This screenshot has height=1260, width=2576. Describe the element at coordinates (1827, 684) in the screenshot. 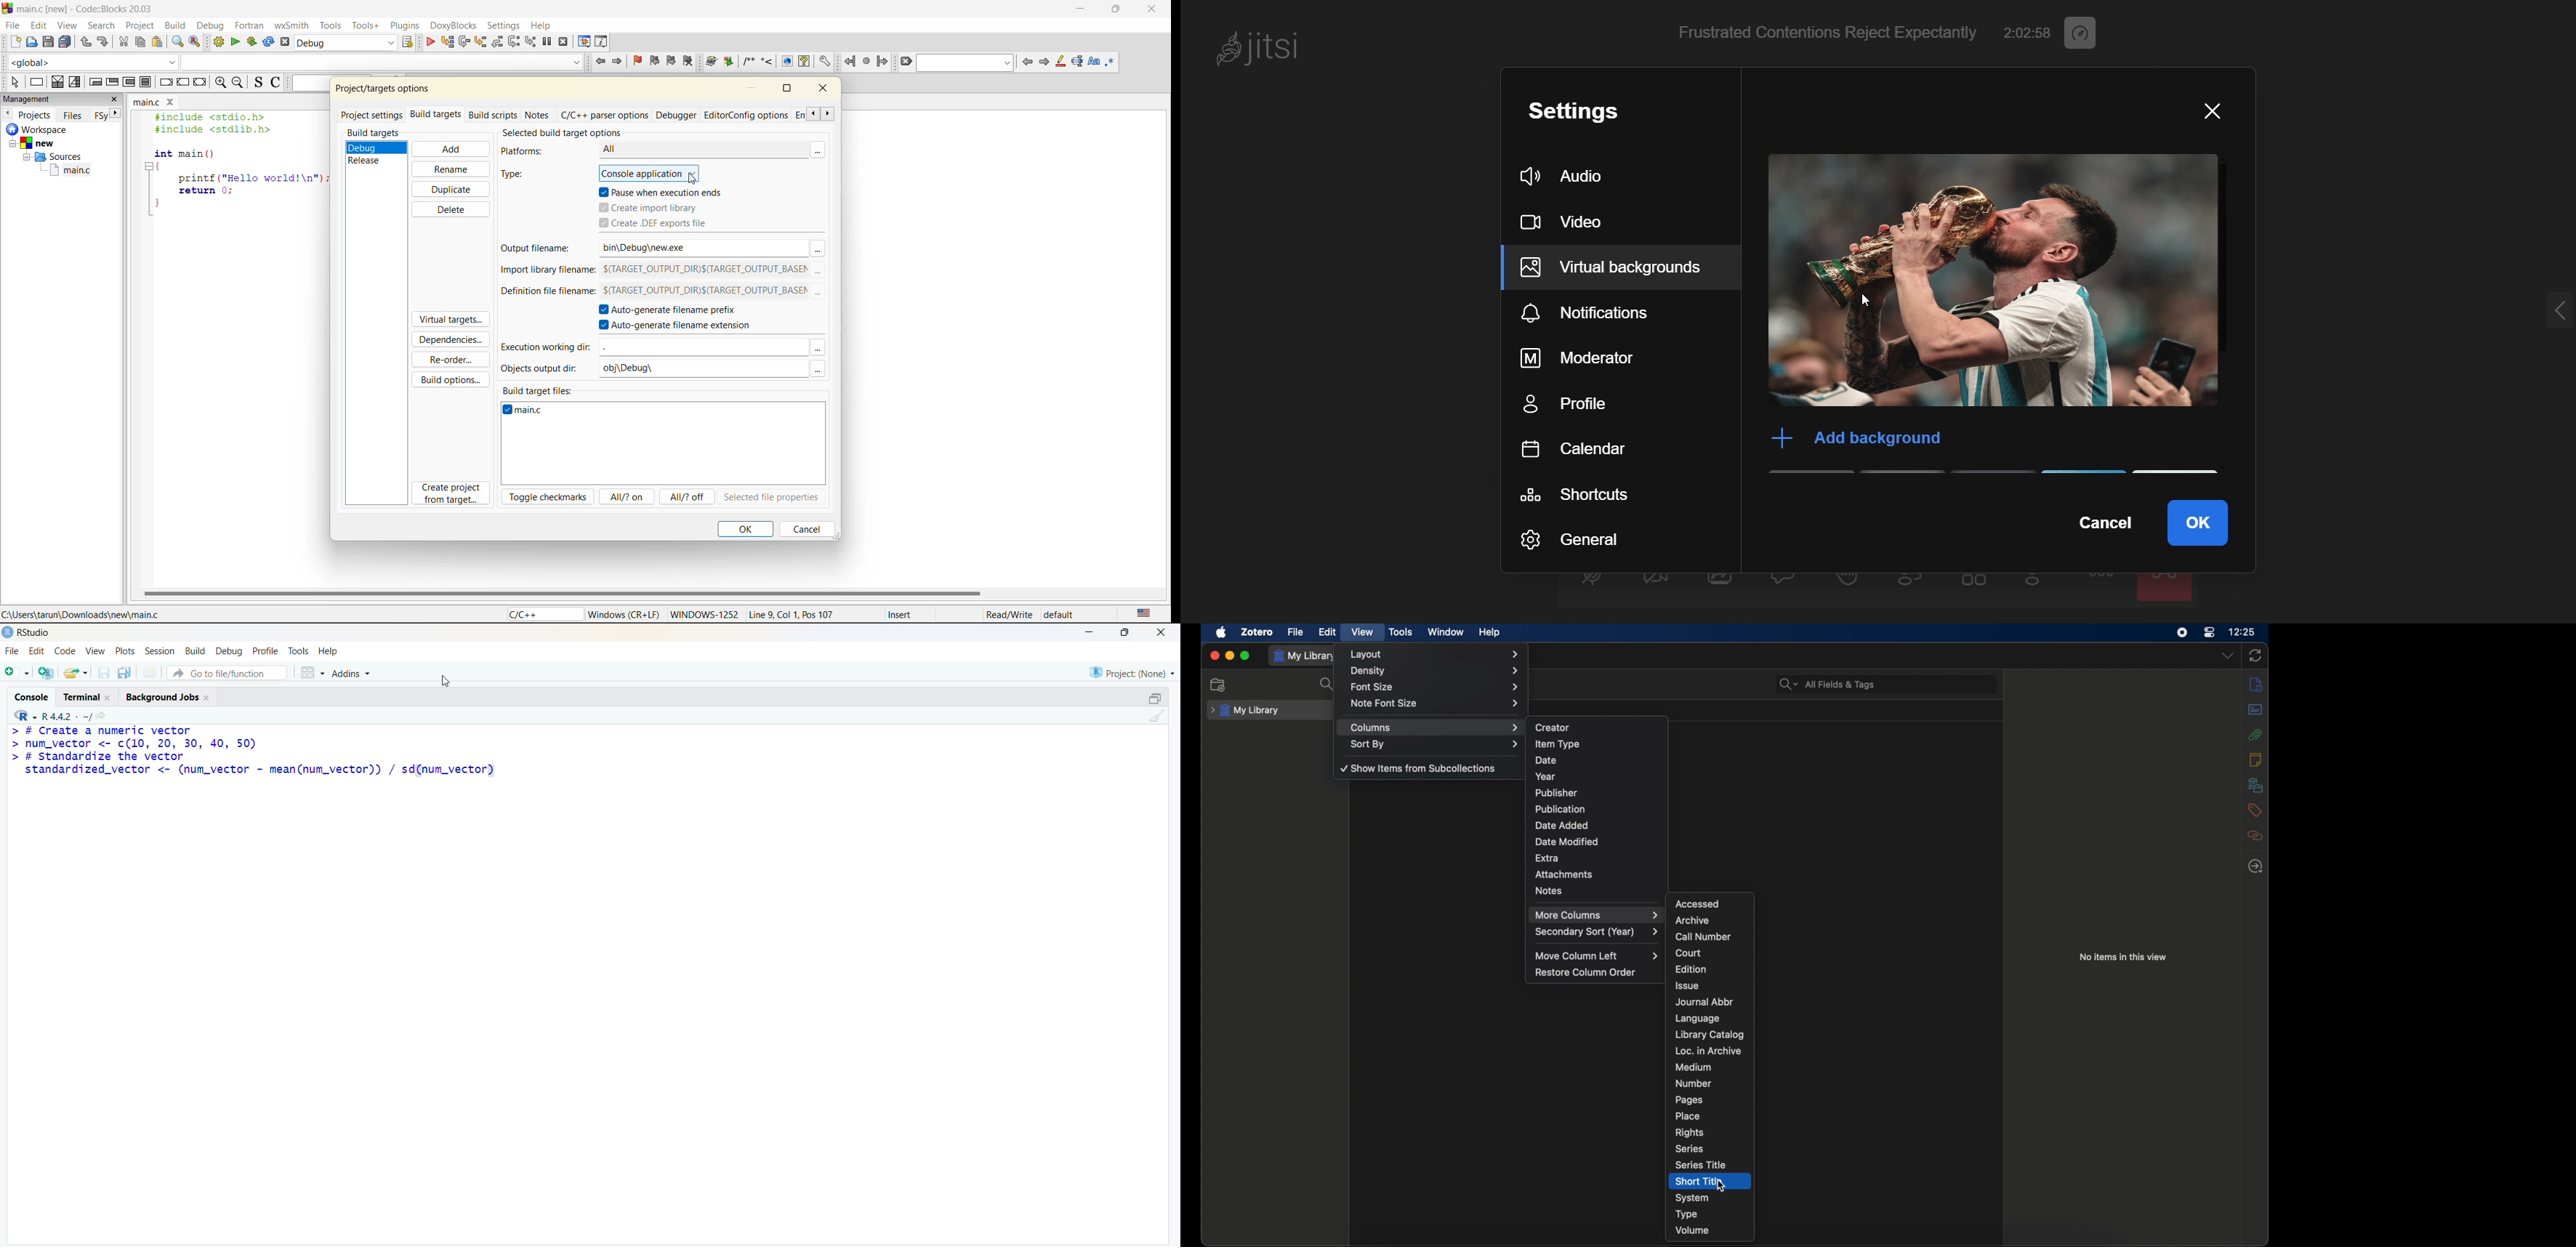

I see `search bar` at that location.